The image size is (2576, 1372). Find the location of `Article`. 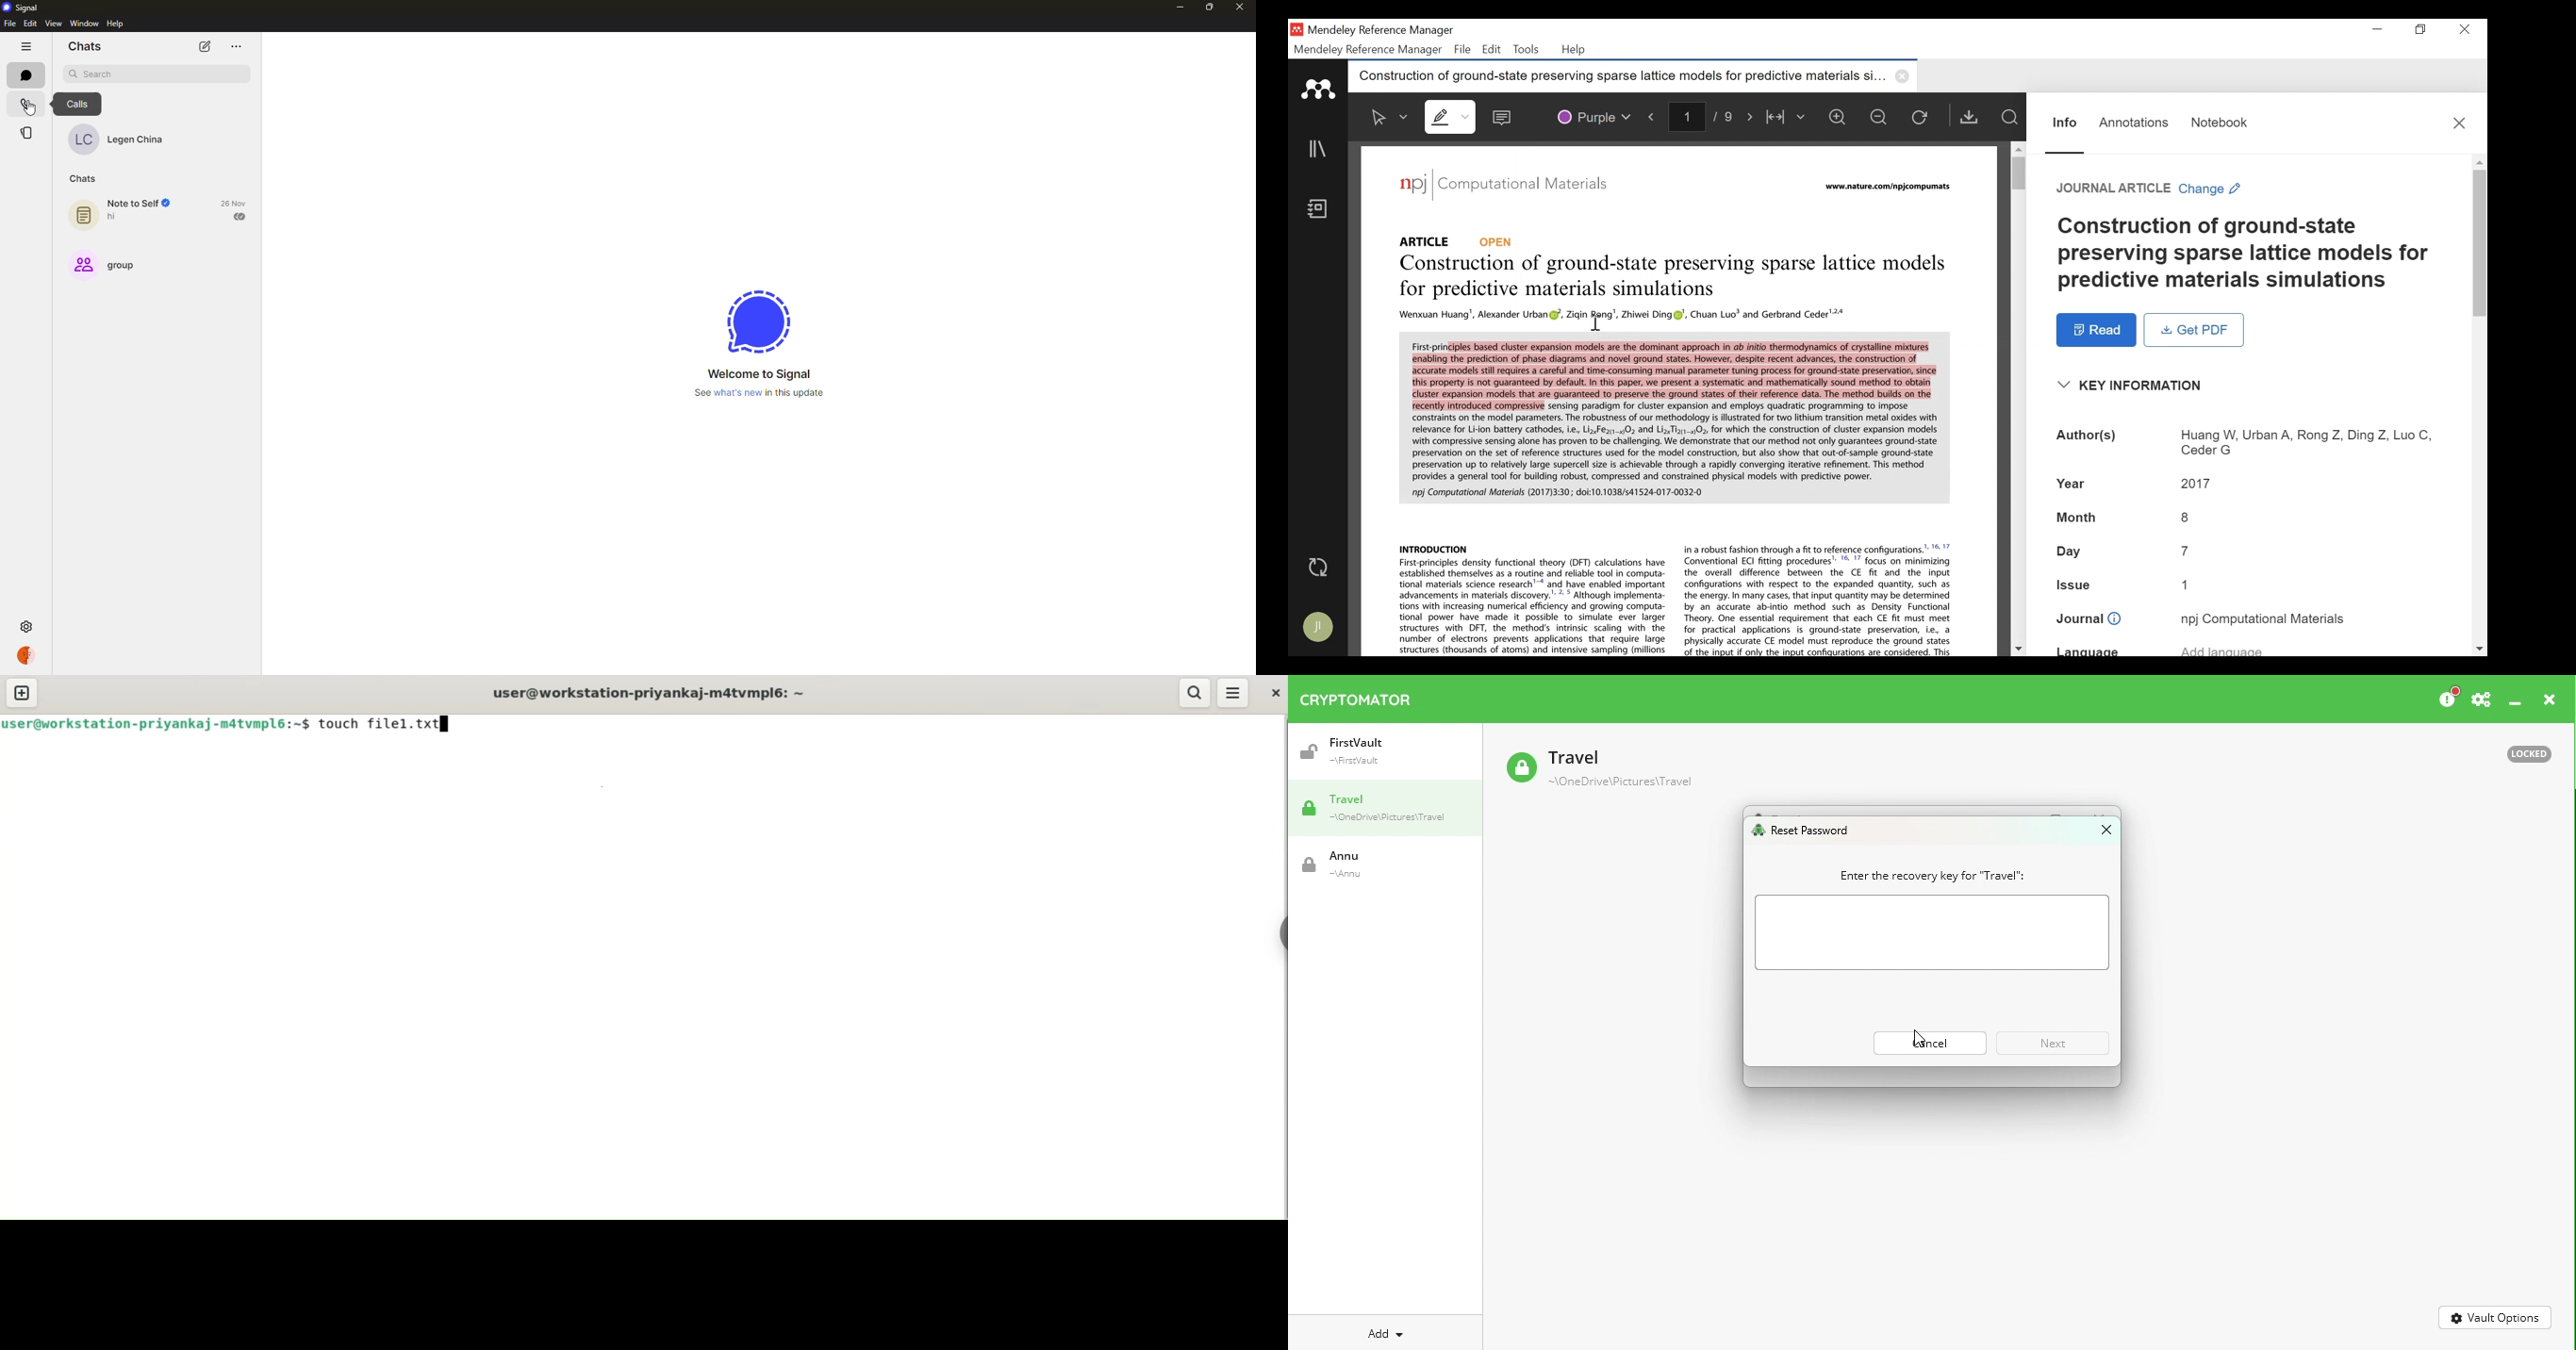

Article is located at coordinates (1421, 238).